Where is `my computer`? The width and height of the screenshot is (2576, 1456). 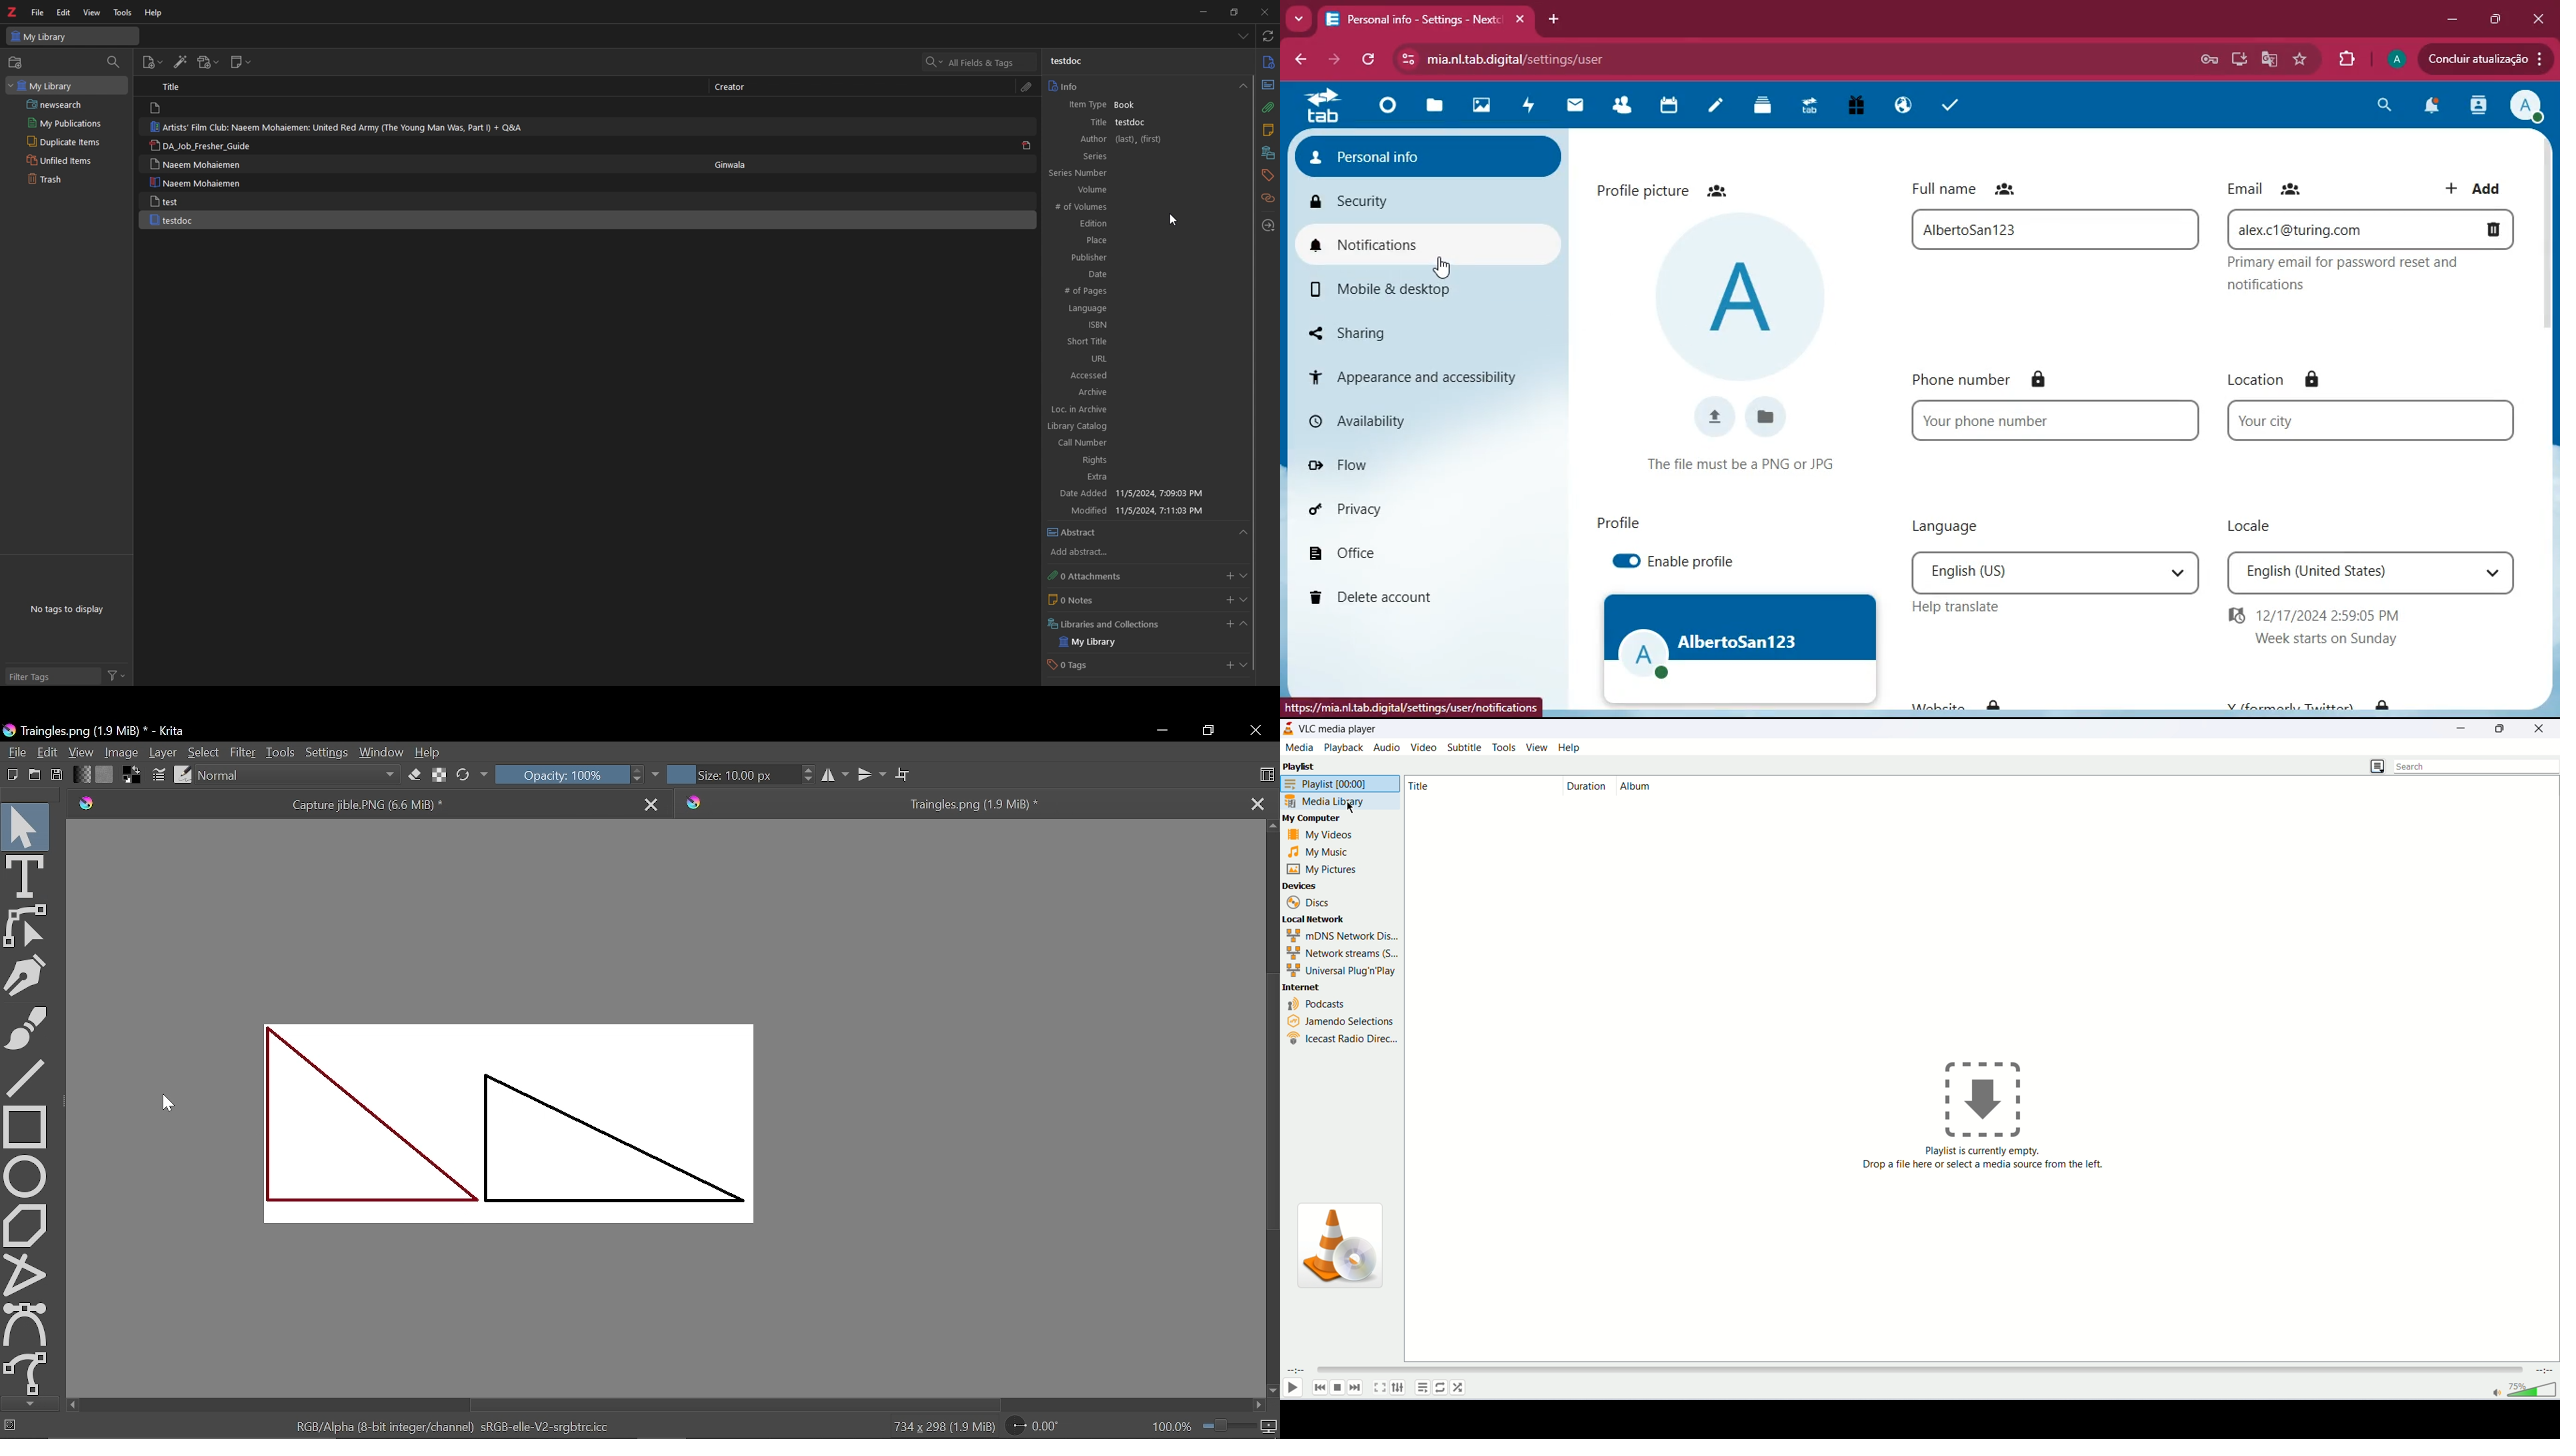 my computer is located at coordinates (1315, 820).